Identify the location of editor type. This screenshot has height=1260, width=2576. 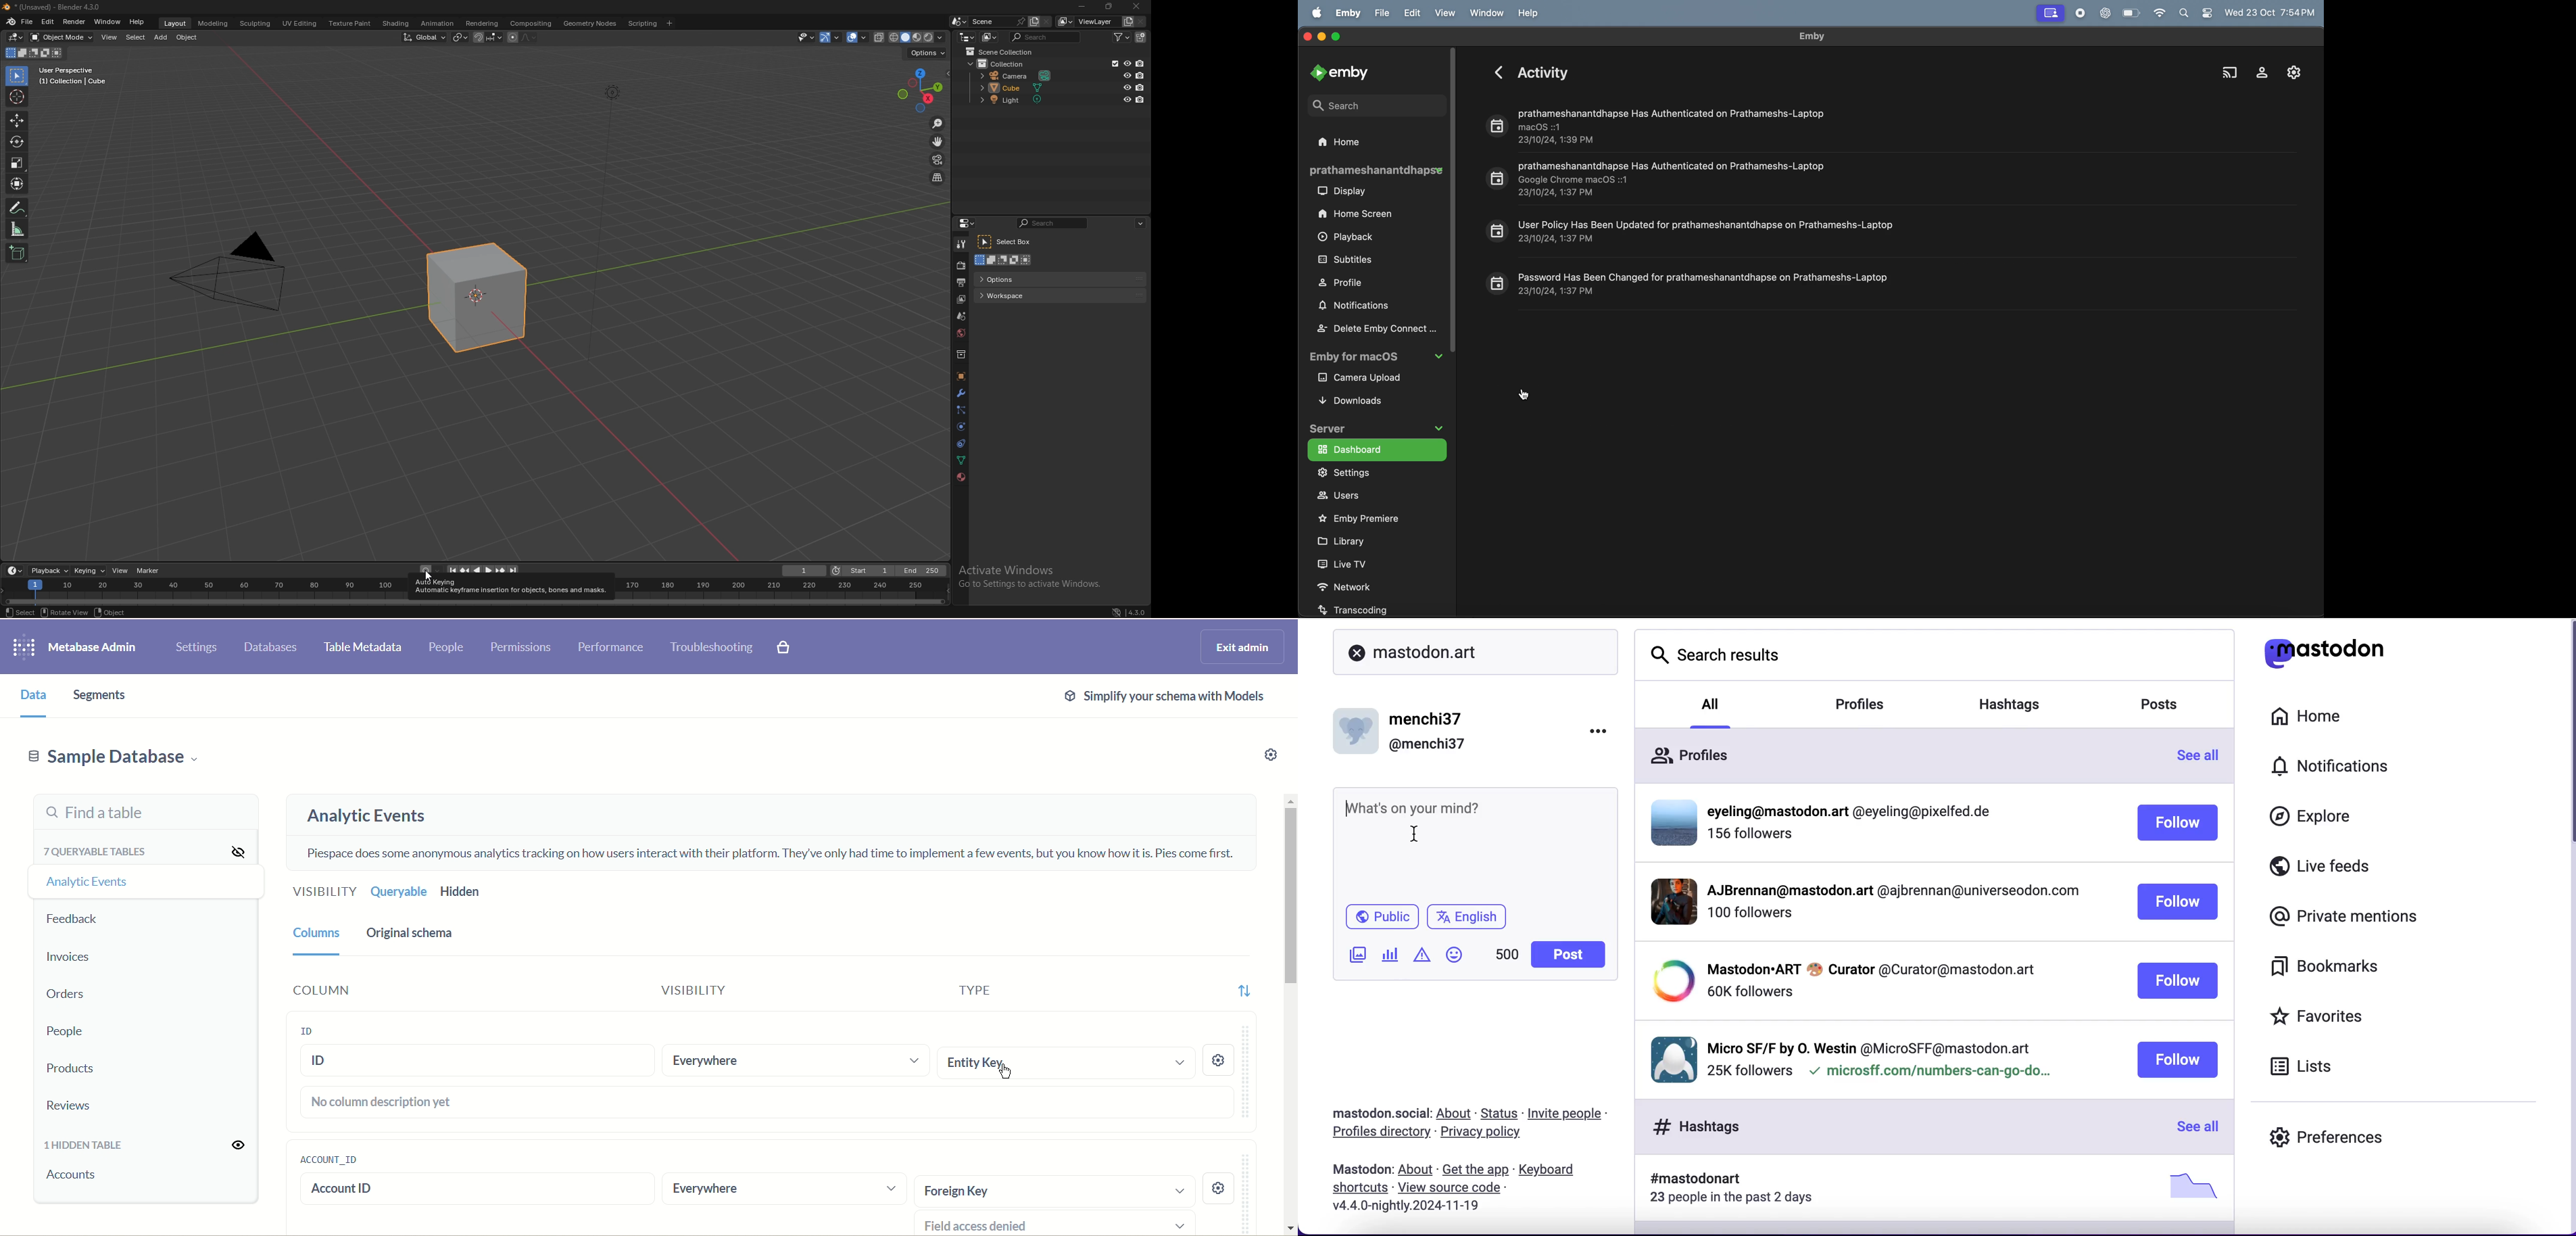
(967, 37).